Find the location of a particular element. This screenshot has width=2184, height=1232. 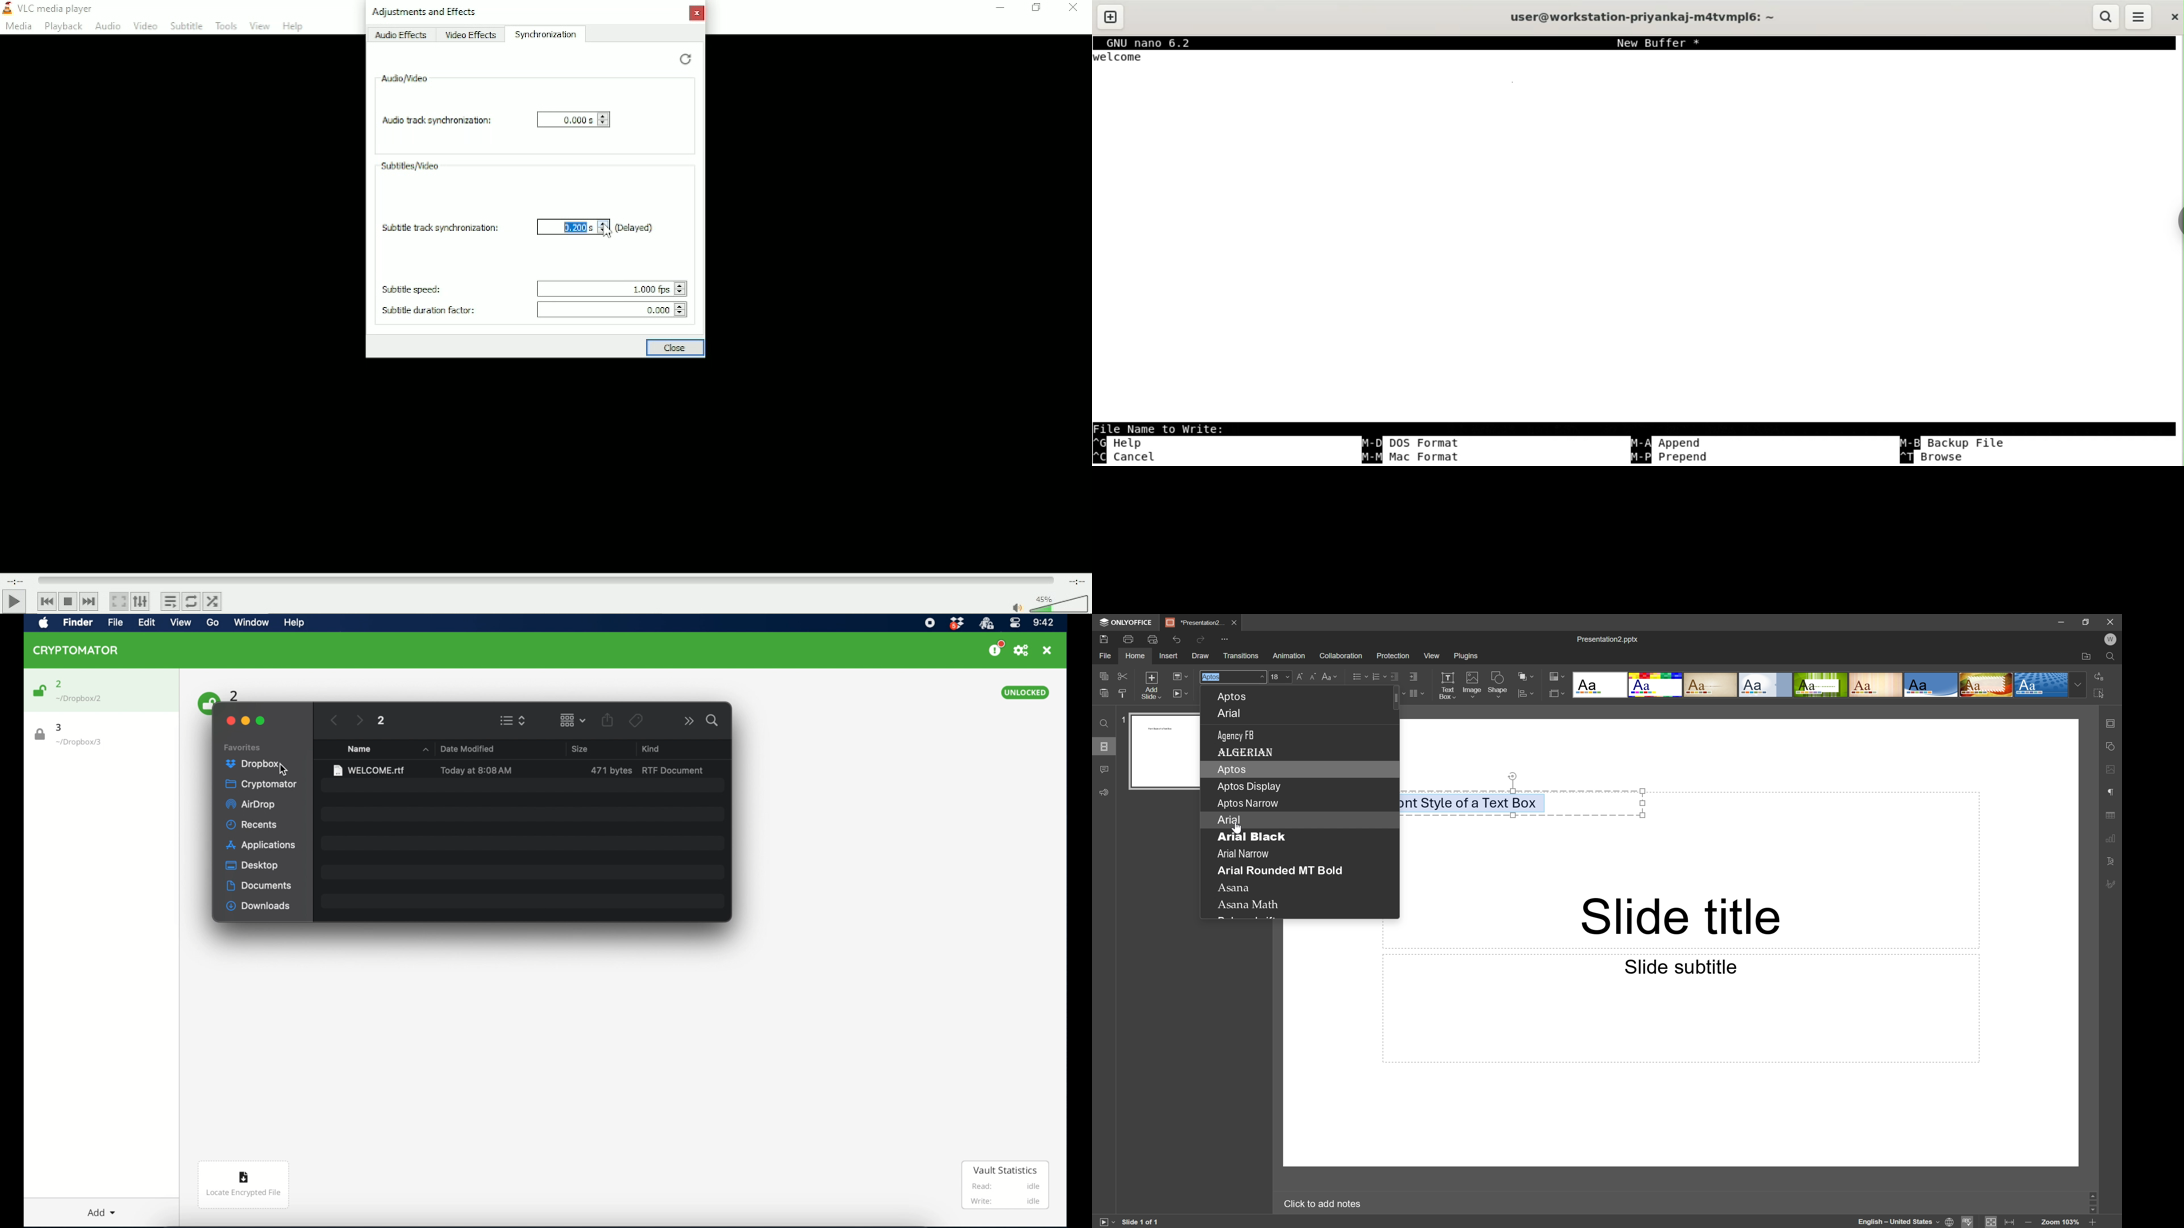

Insert columns is located at coordinates (1418, 693).